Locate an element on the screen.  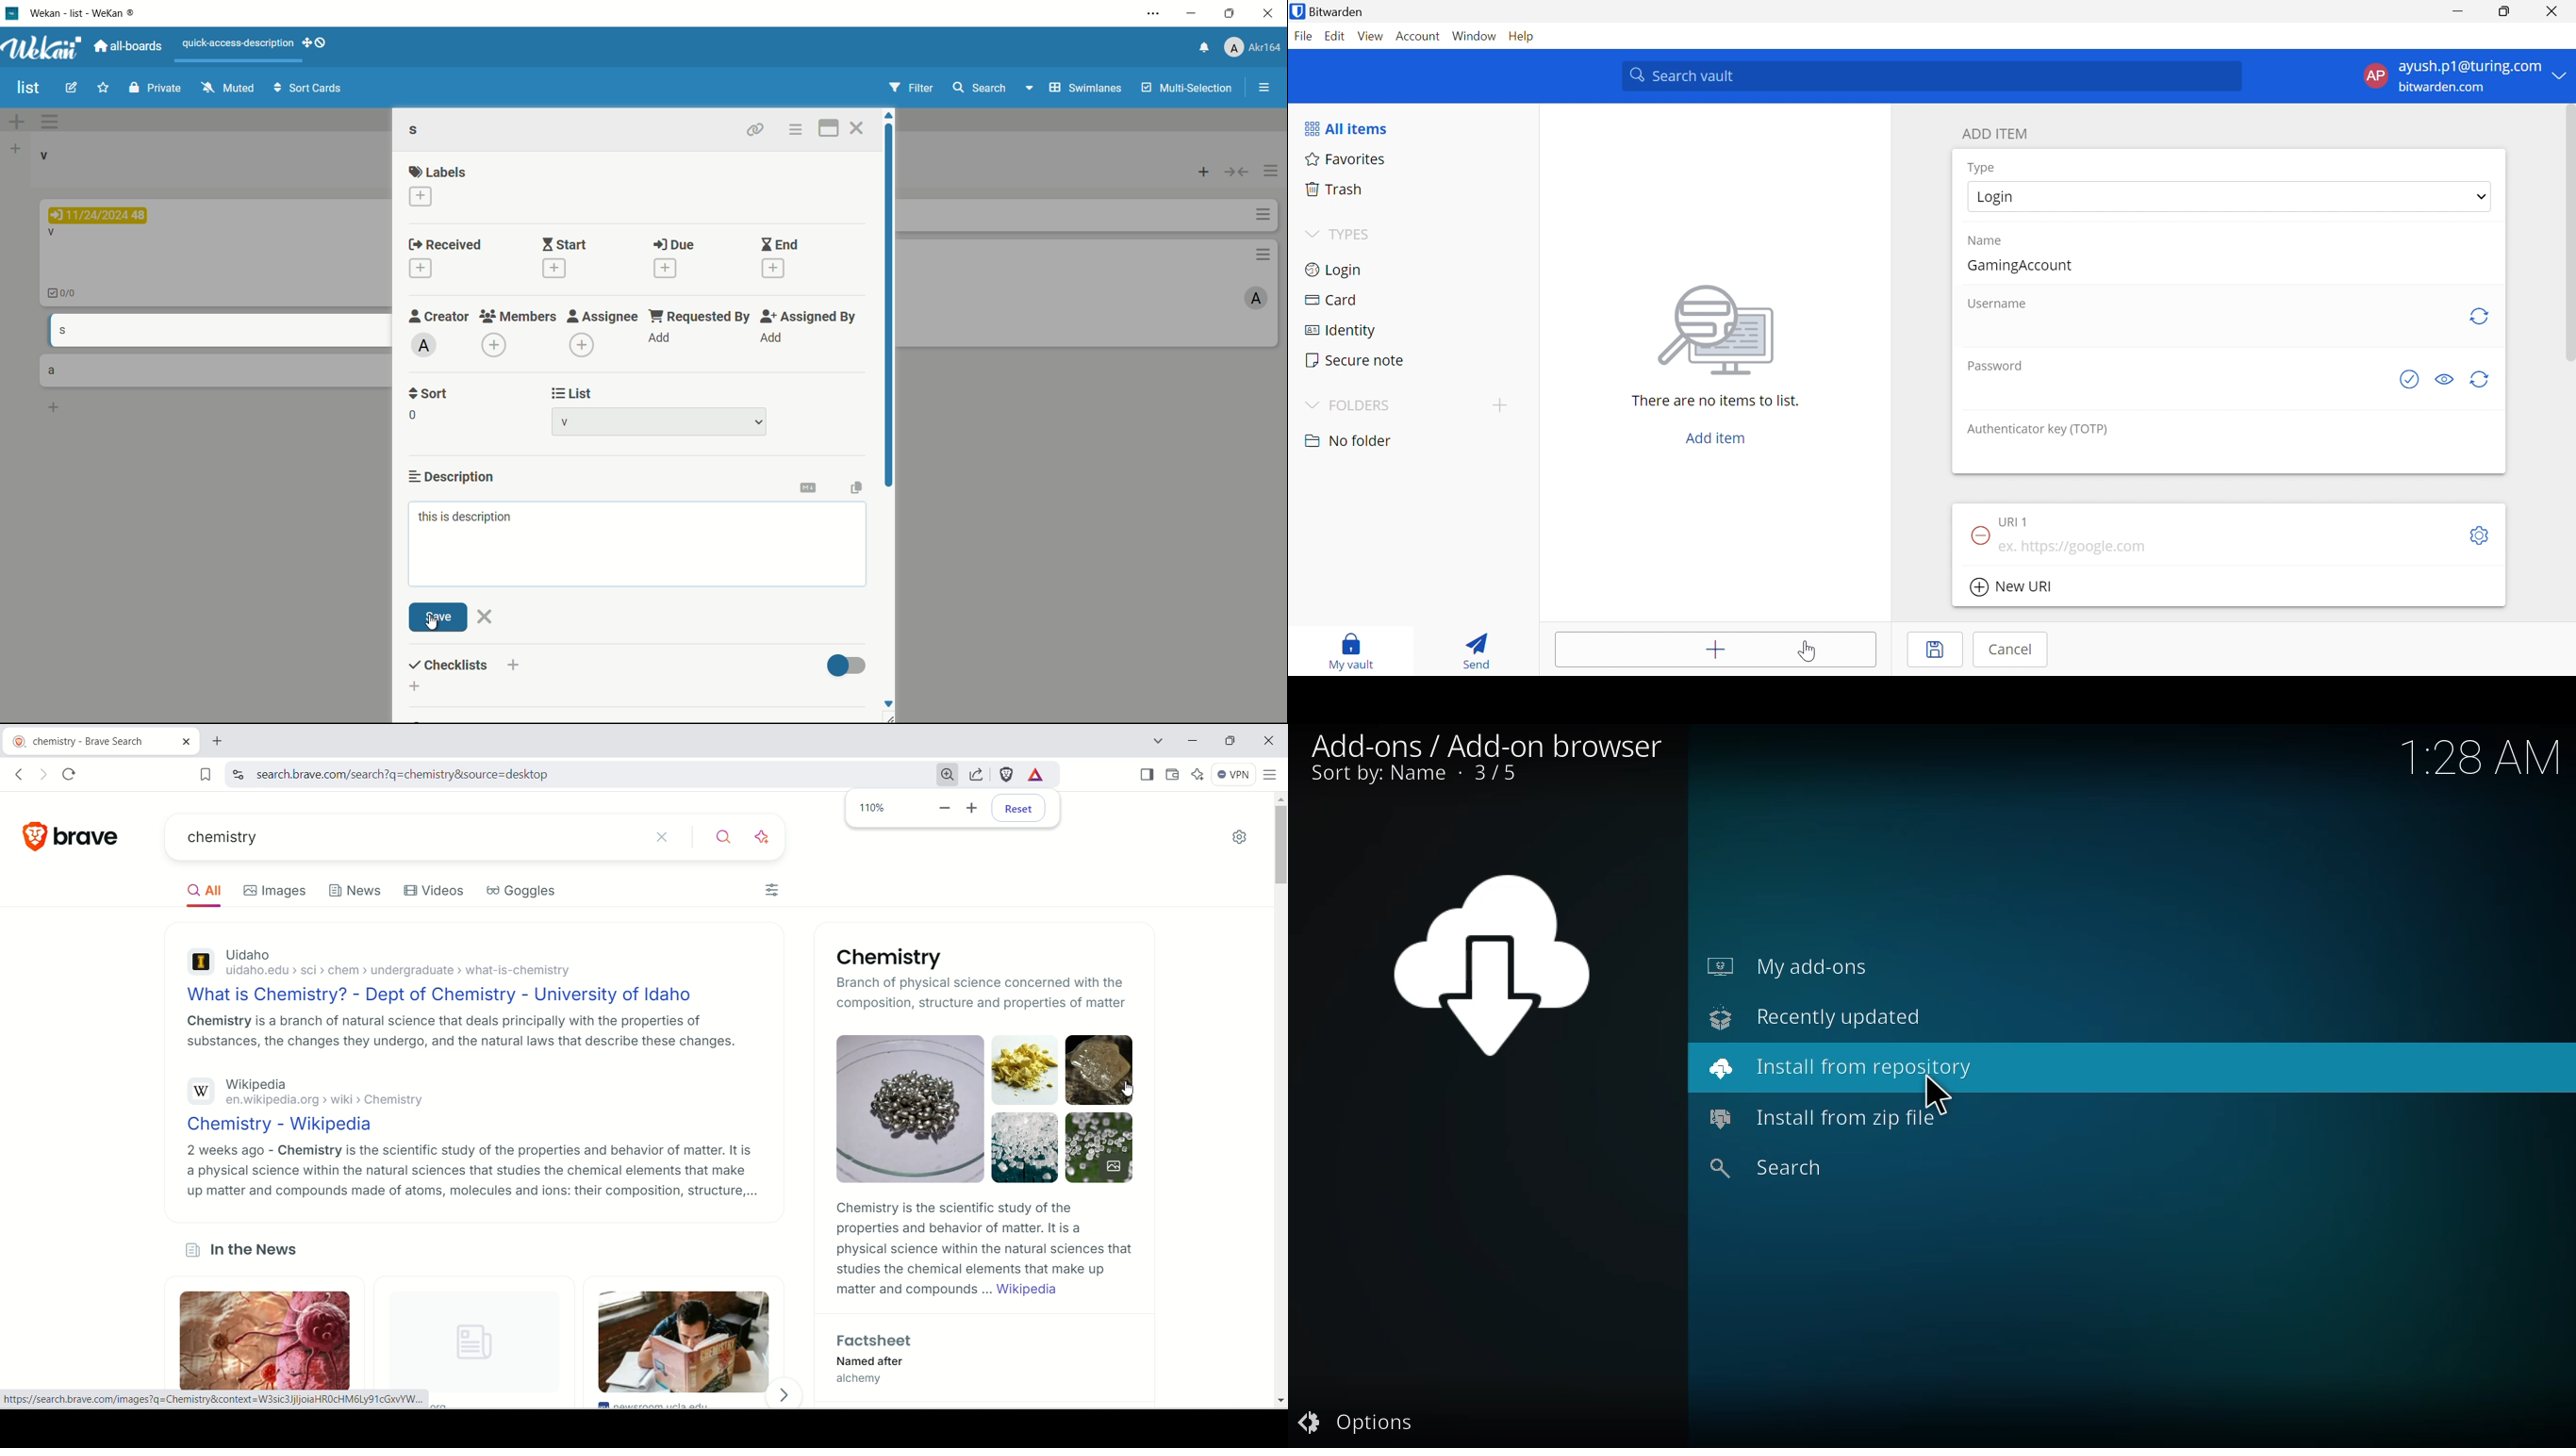
cursor is located at coordinates (1128, 1088).